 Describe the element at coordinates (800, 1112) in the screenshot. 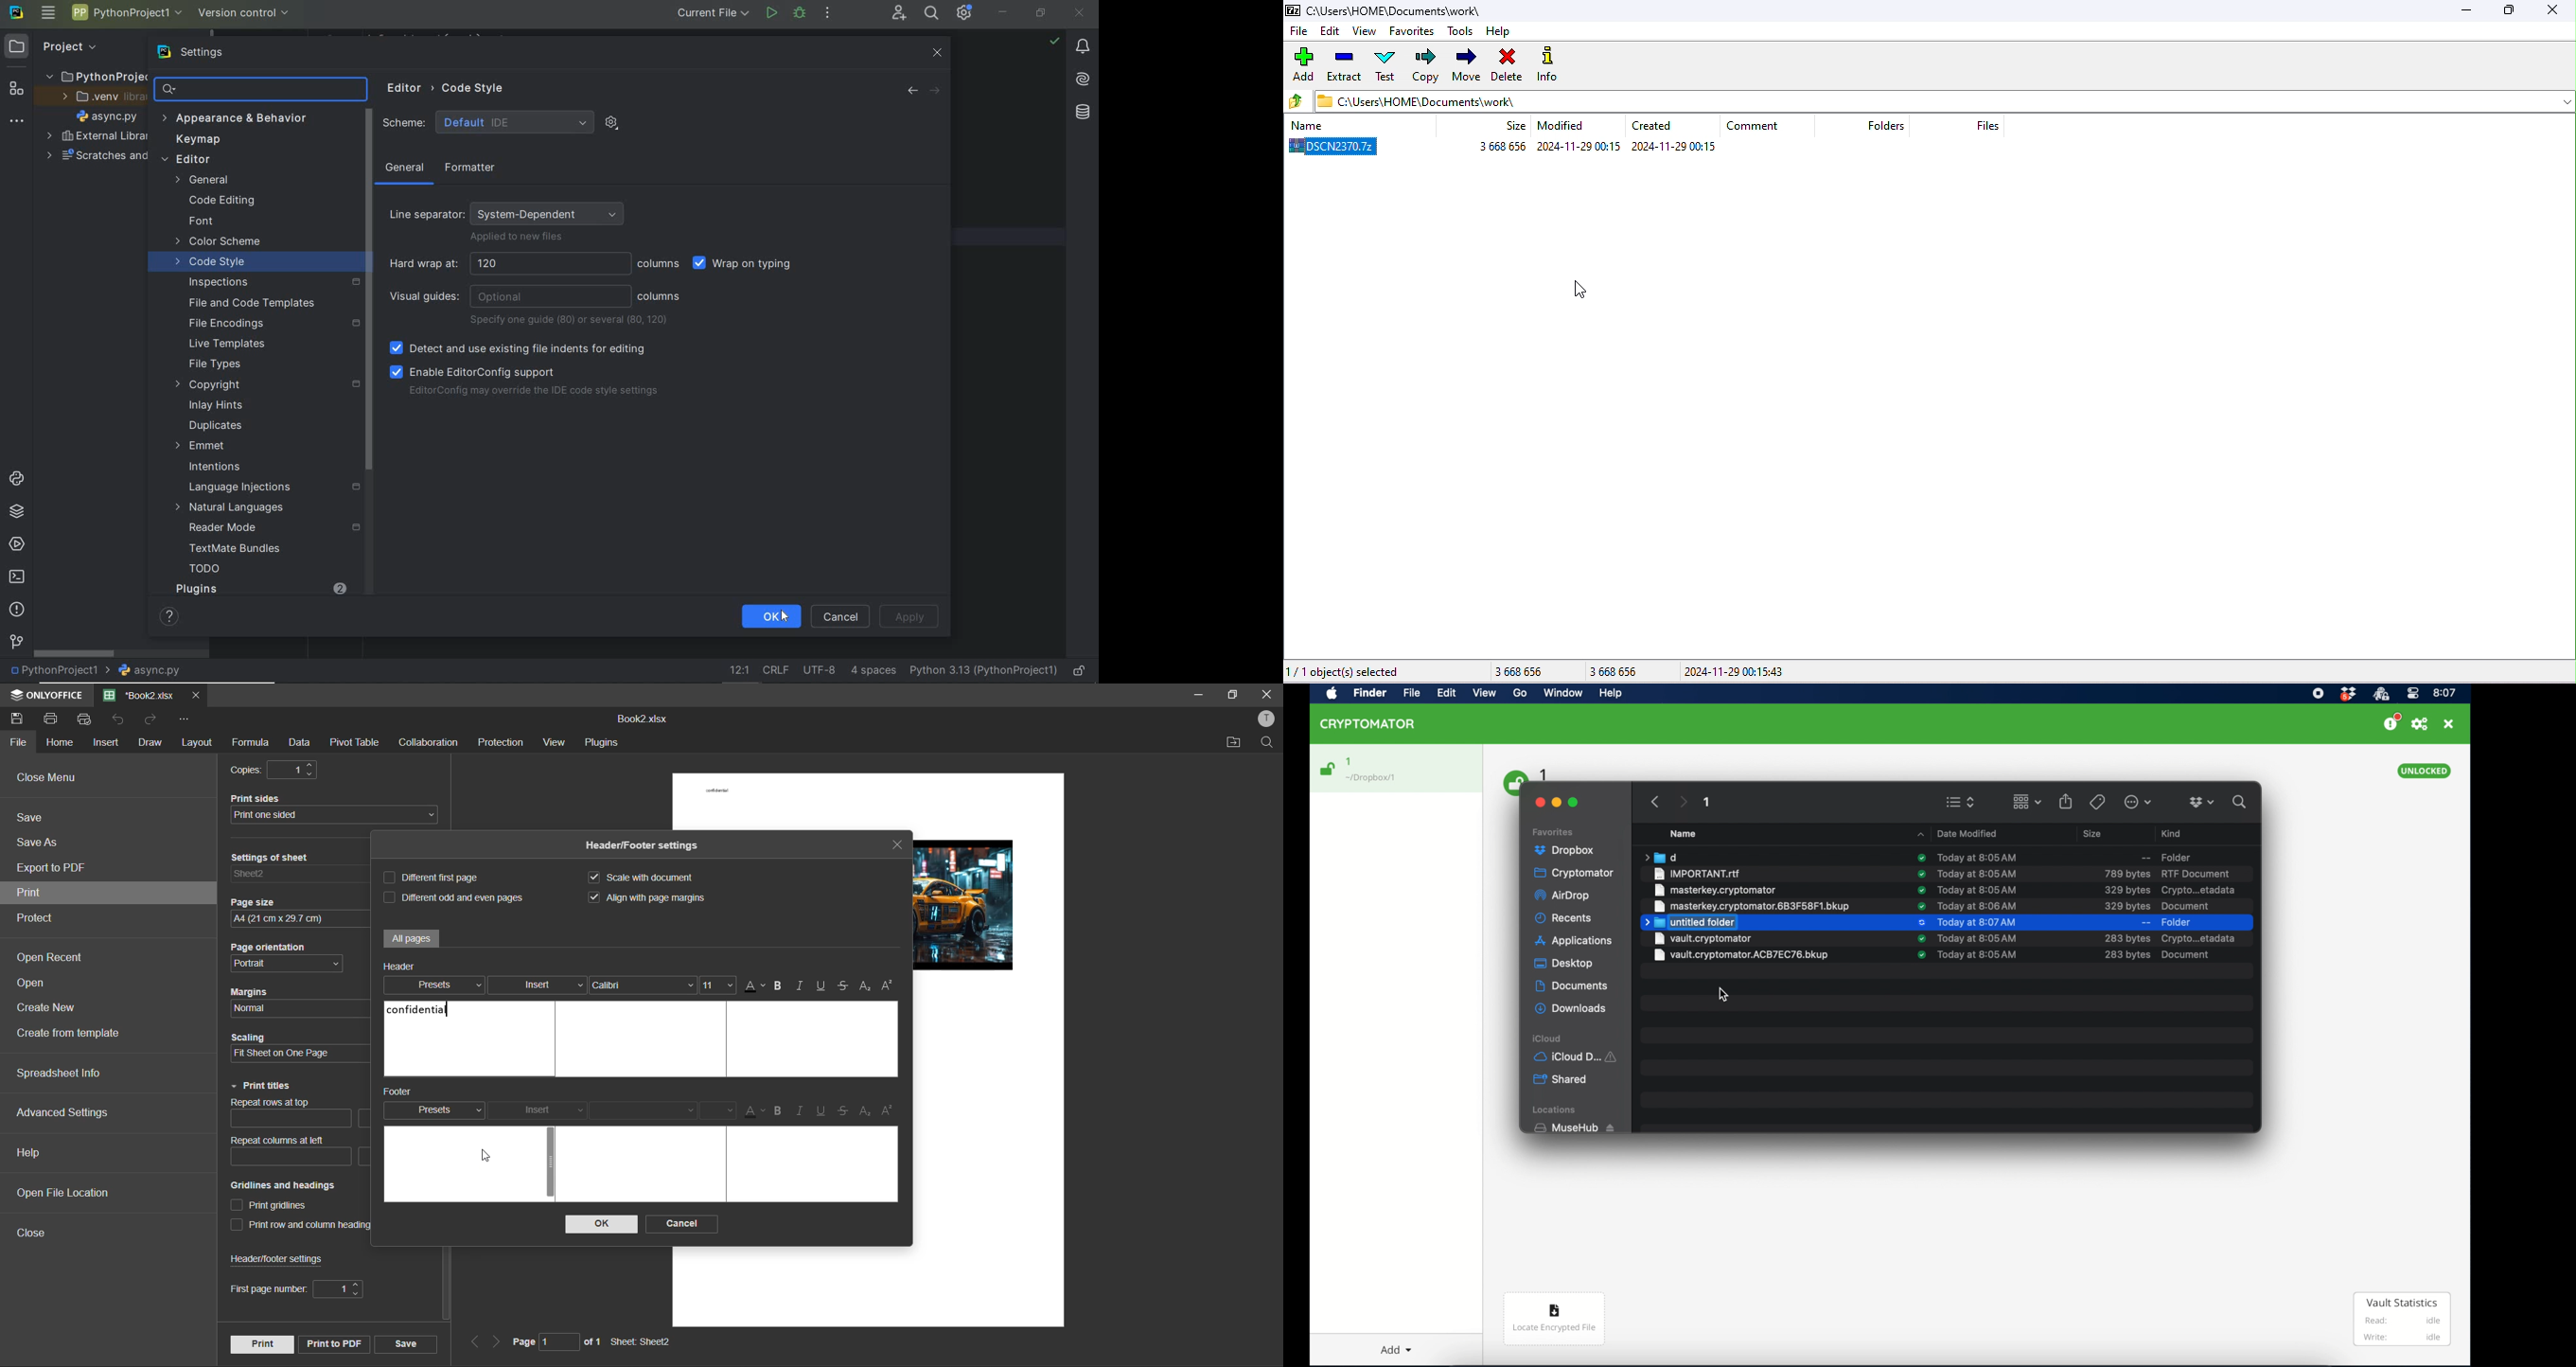

I see `italic` at that location.